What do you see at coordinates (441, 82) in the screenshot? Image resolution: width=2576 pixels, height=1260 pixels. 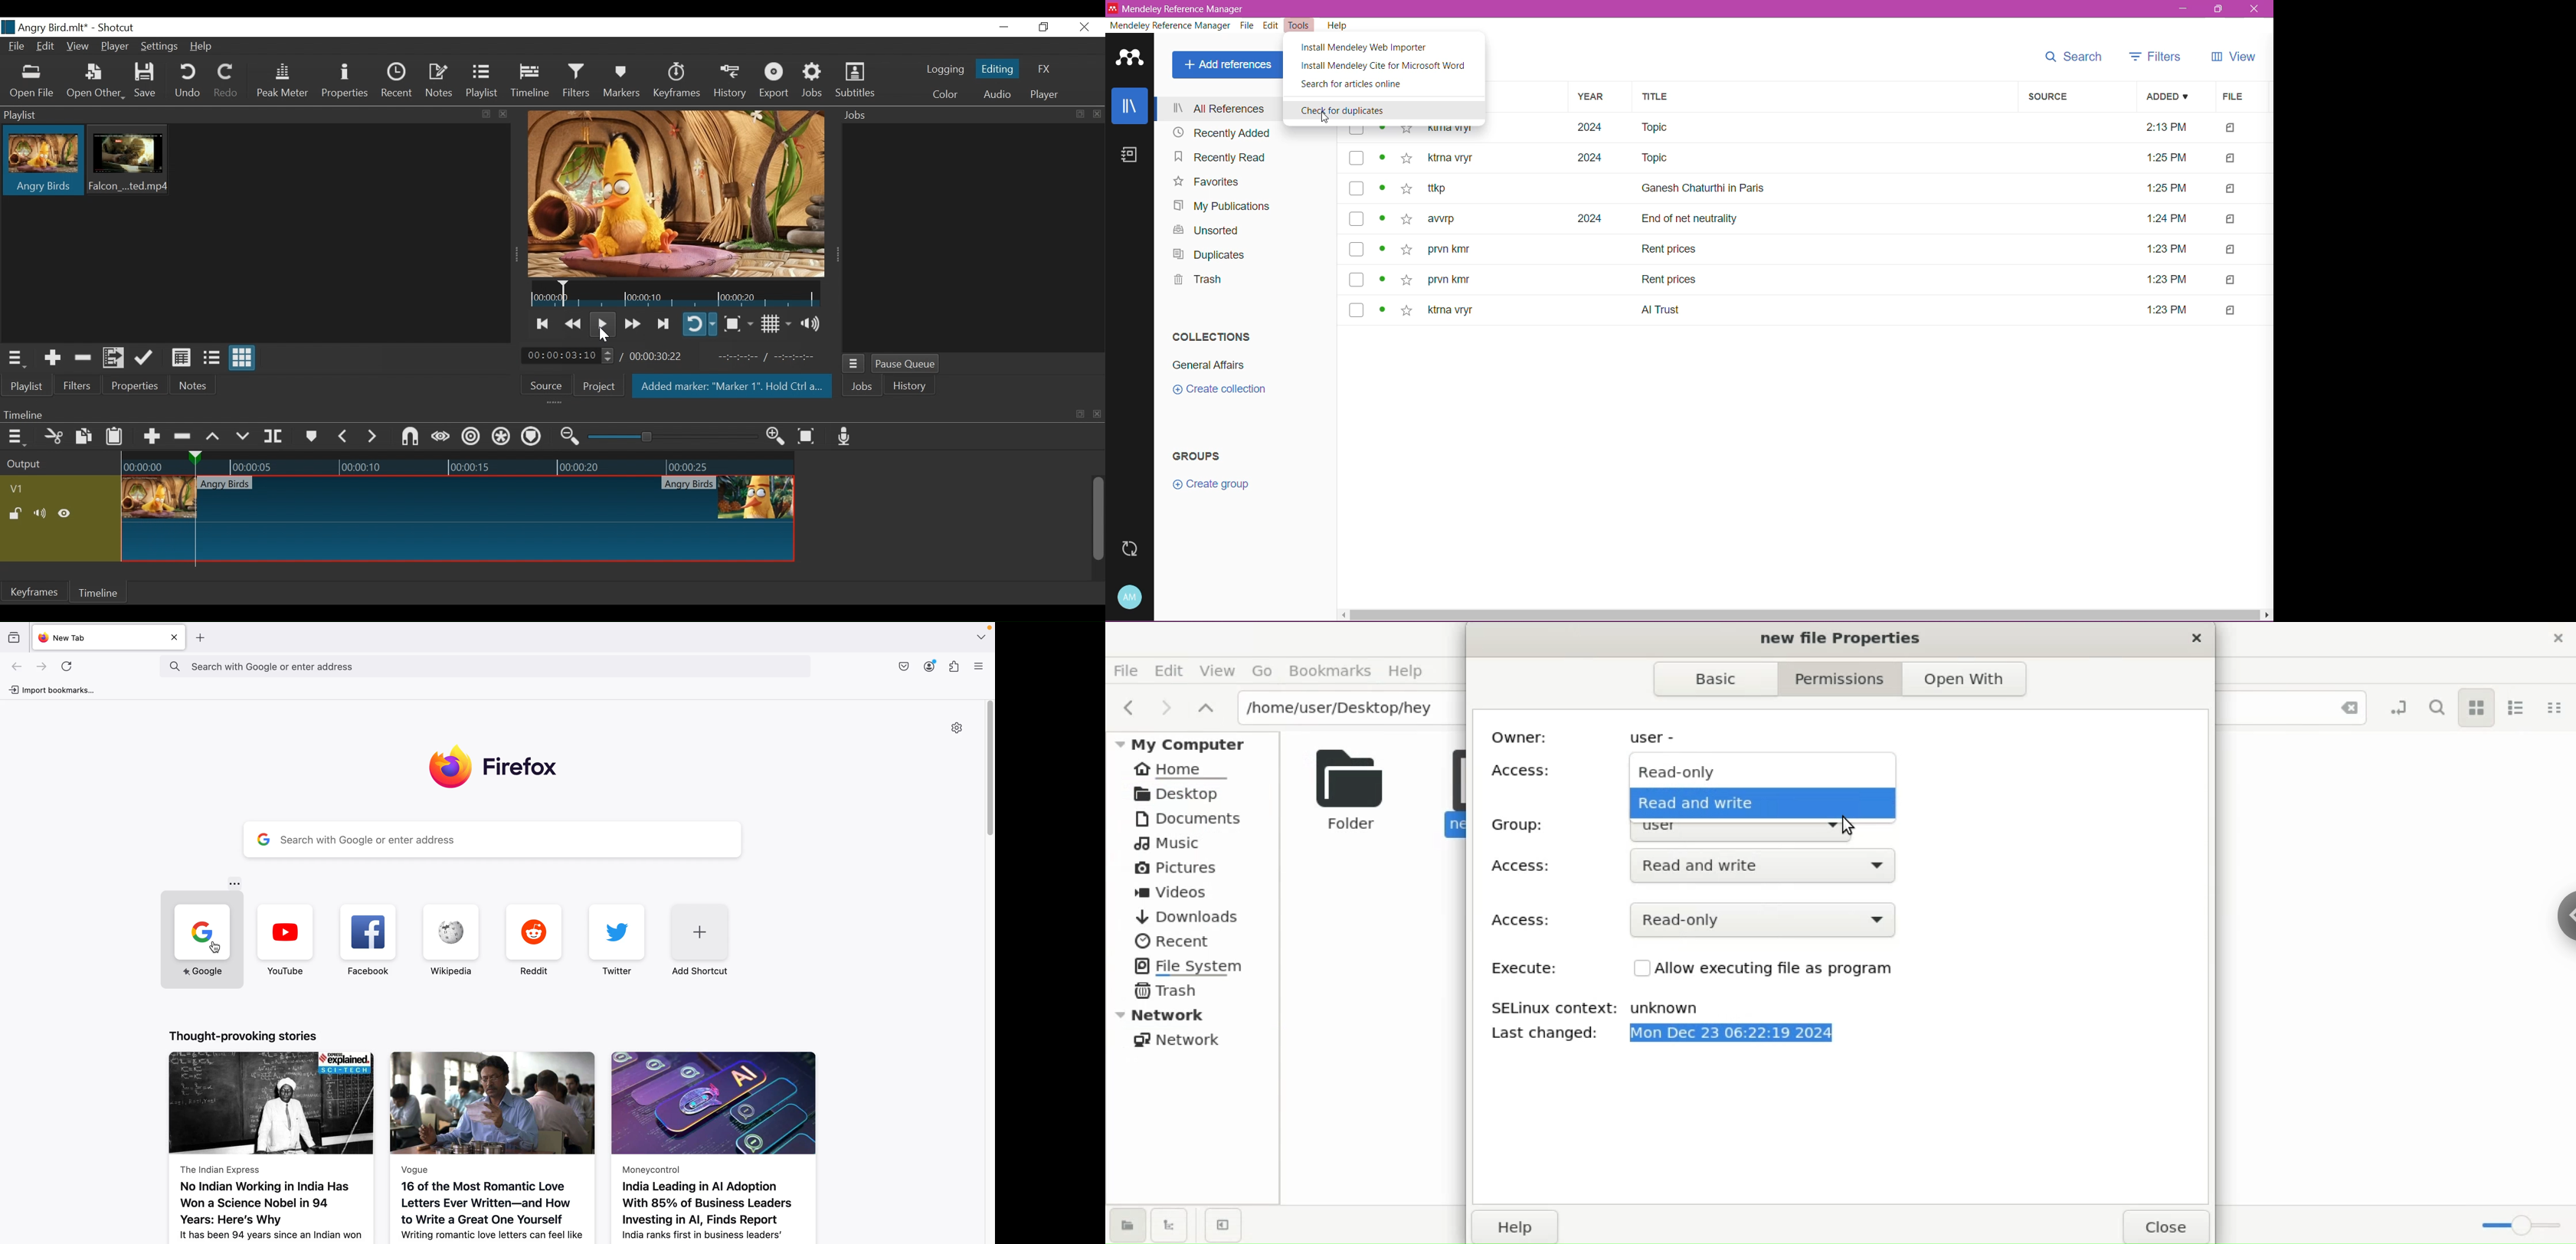 I see `Notes` at bounding box center [441, 82].